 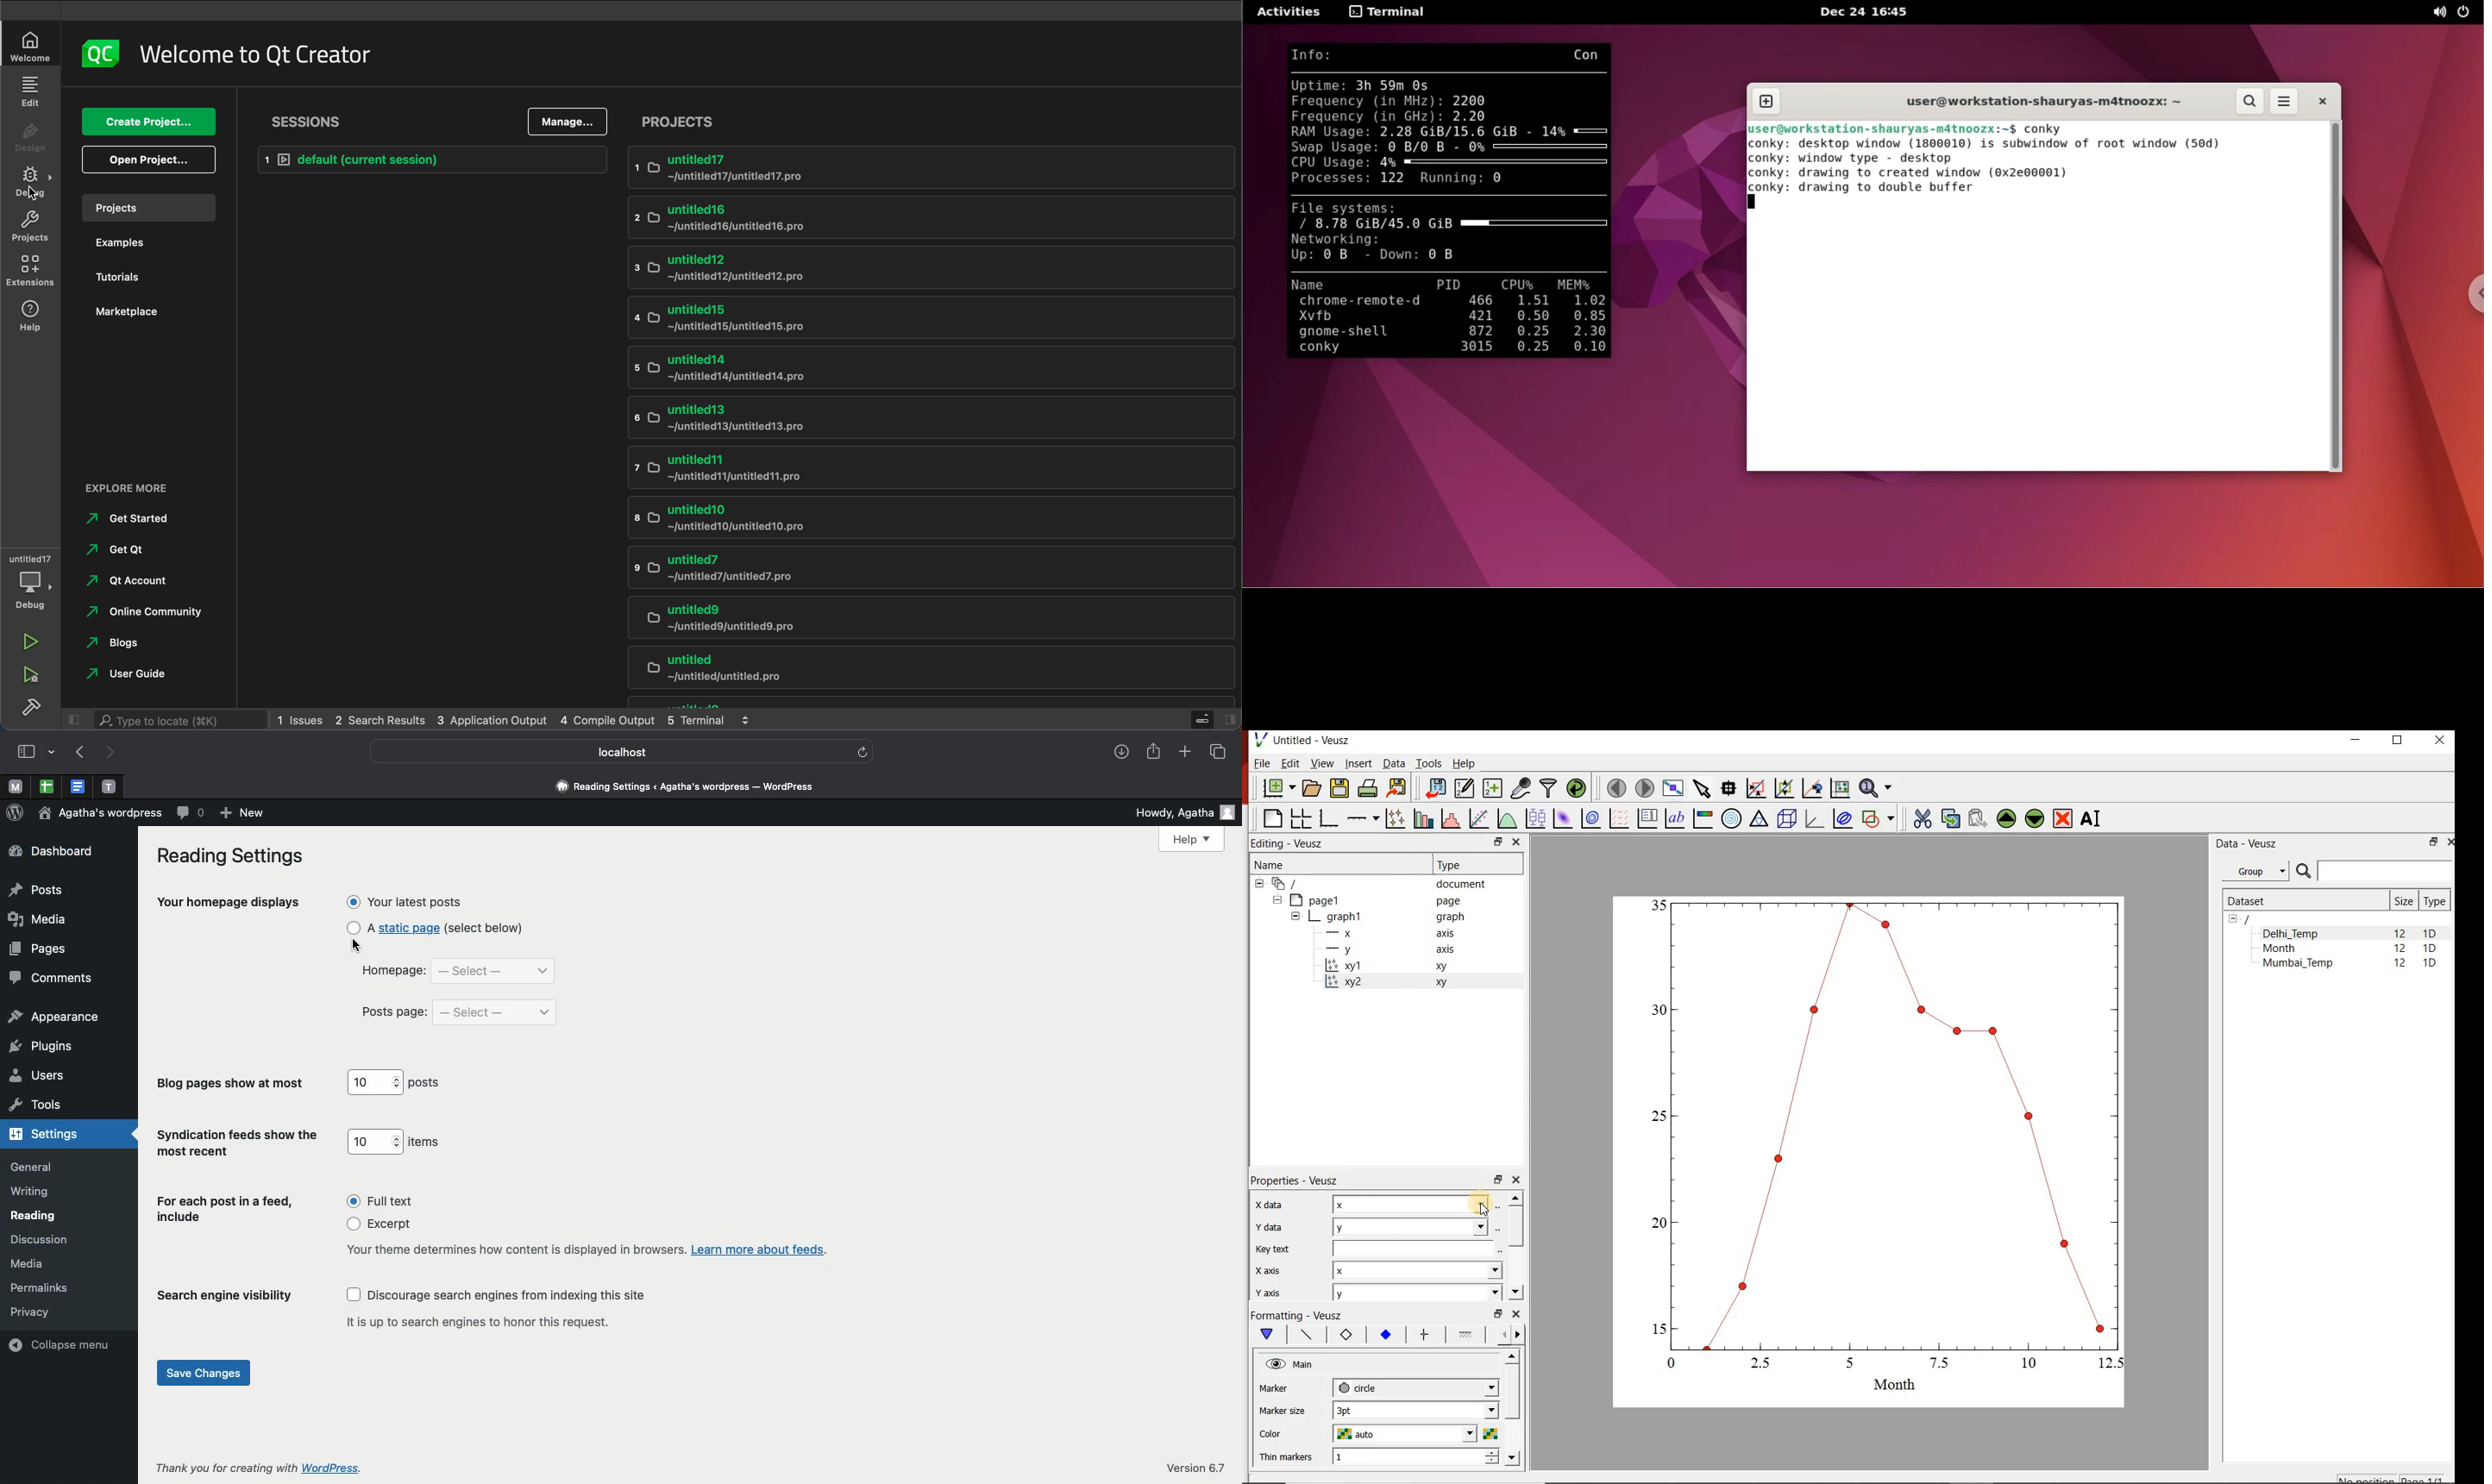 What do you see at coordinates (34, 679) in the screenshot?
I see `run and debug` at bounding box center [34, 679].